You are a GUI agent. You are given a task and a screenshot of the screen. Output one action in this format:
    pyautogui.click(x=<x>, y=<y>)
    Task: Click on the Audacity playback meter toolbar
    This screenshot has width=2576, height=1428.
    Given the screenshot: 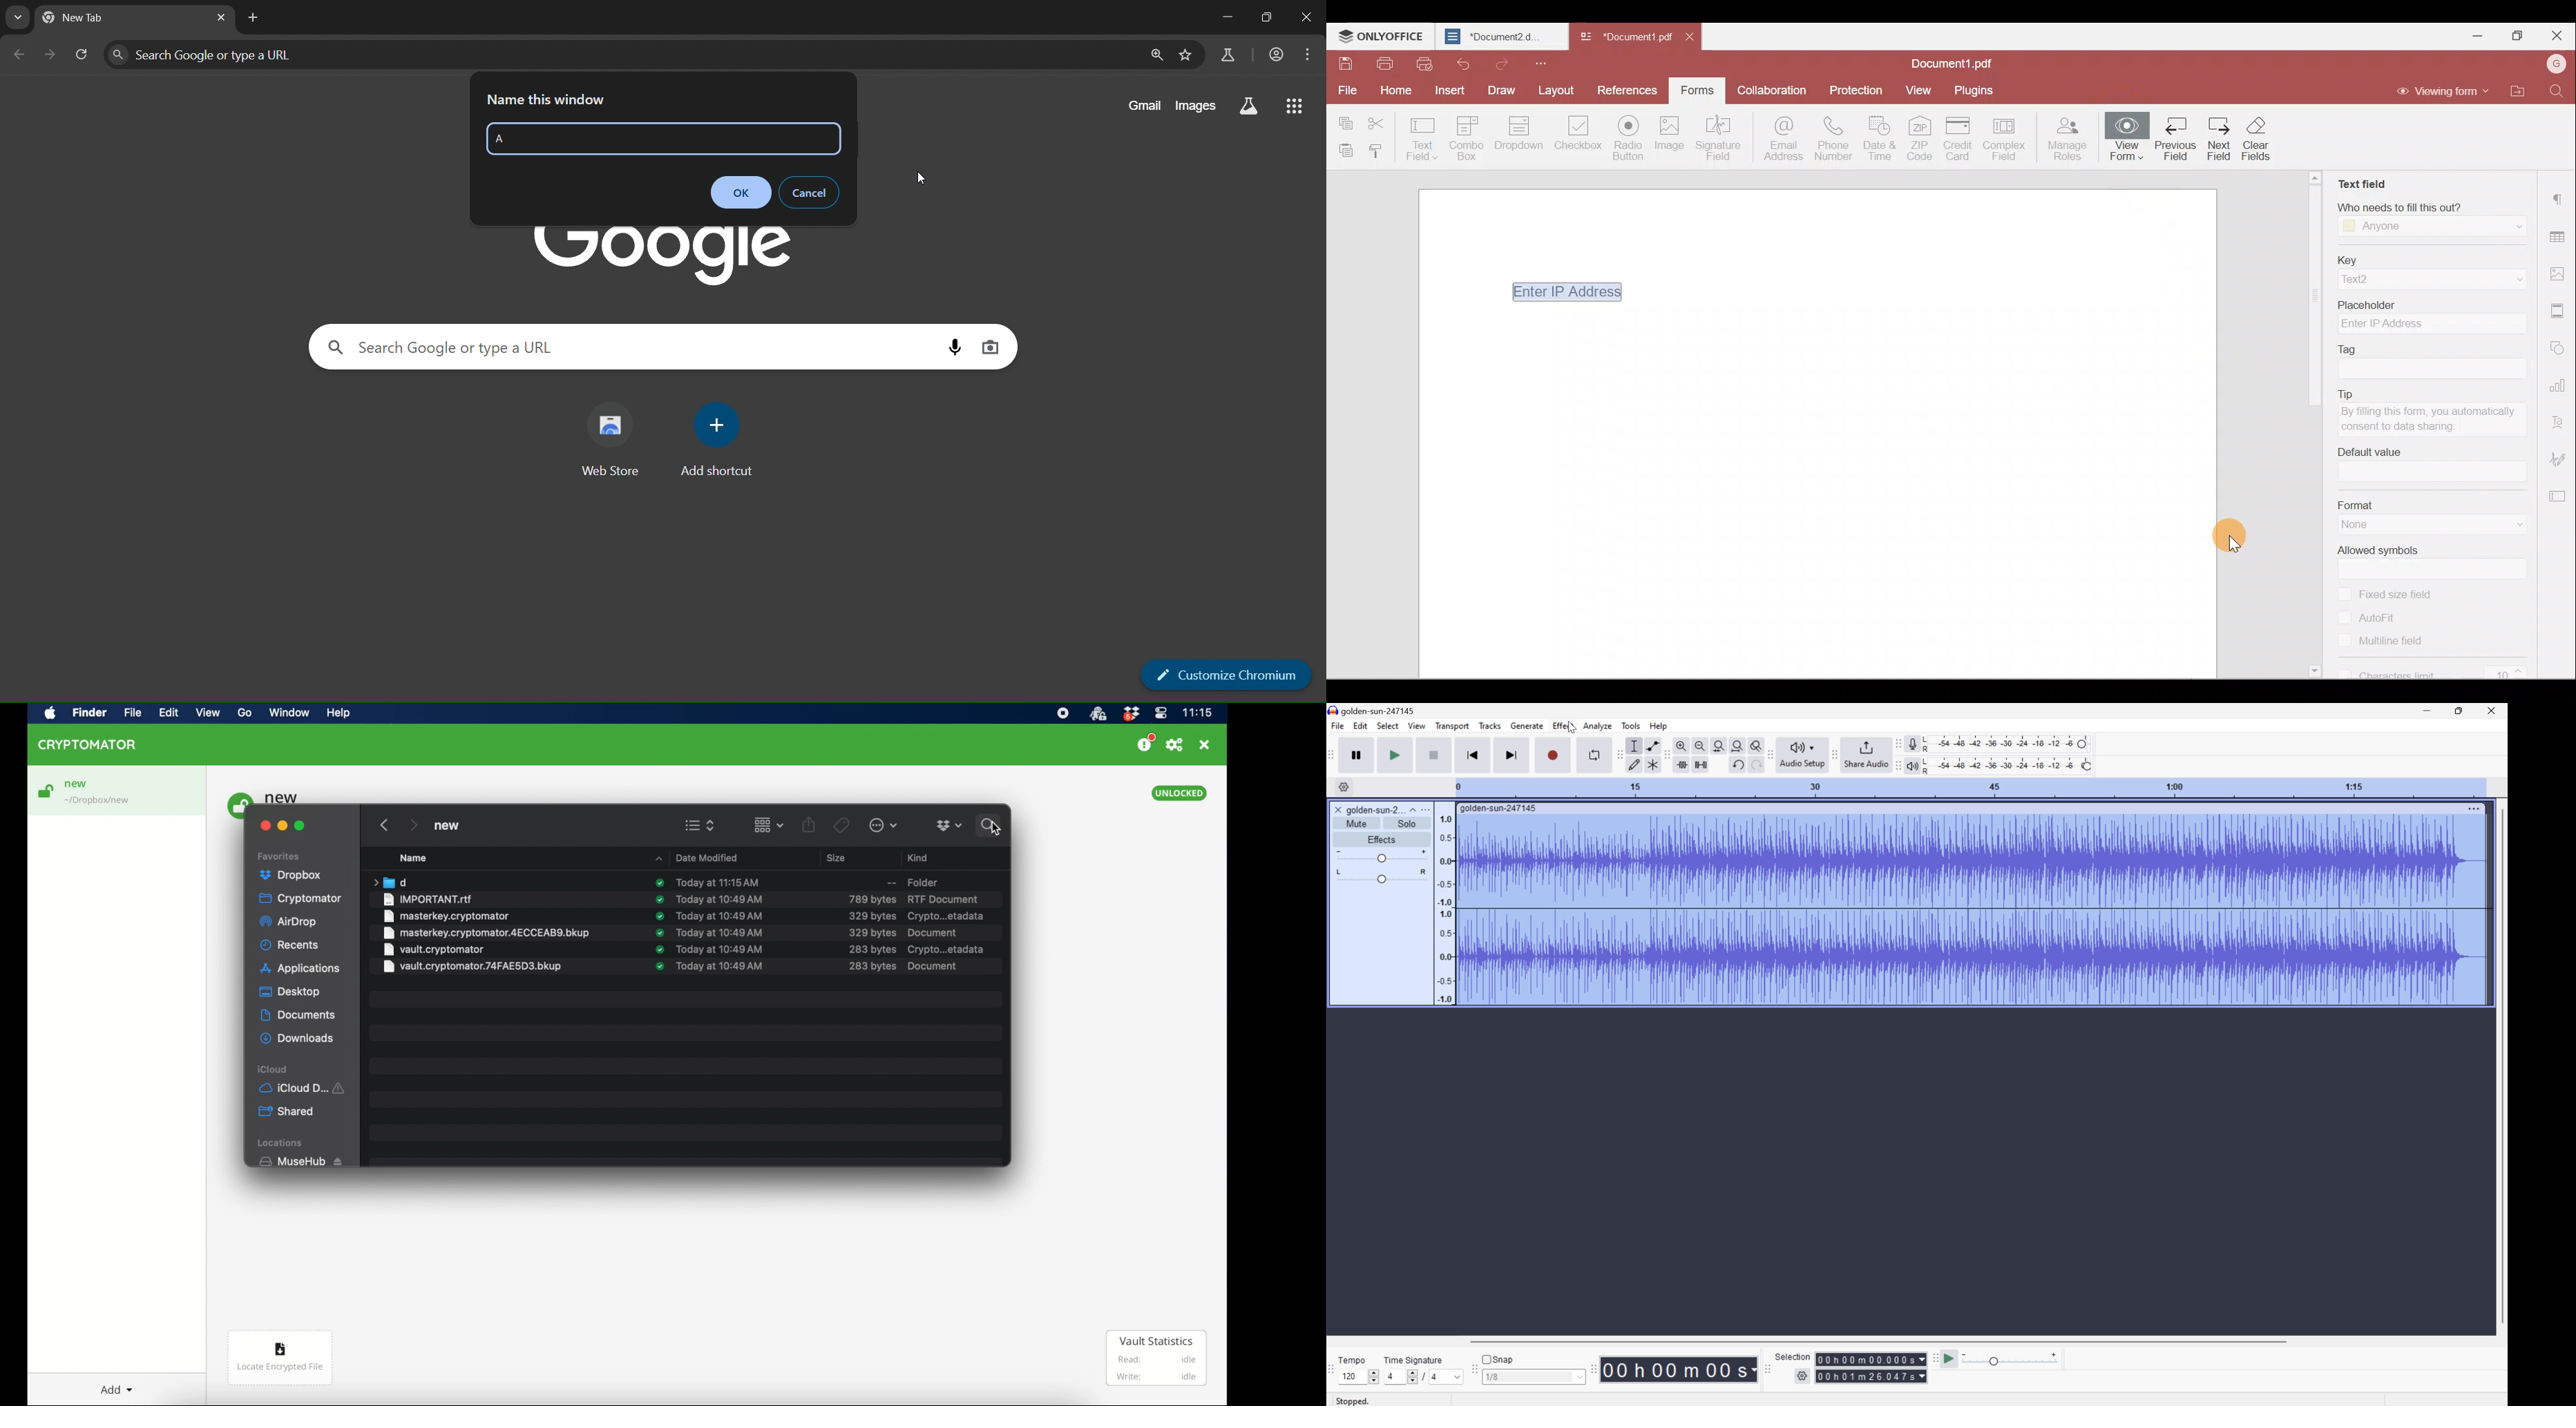 What is the action you would take?
    pyautogui.click(x=1896, y=767)
    